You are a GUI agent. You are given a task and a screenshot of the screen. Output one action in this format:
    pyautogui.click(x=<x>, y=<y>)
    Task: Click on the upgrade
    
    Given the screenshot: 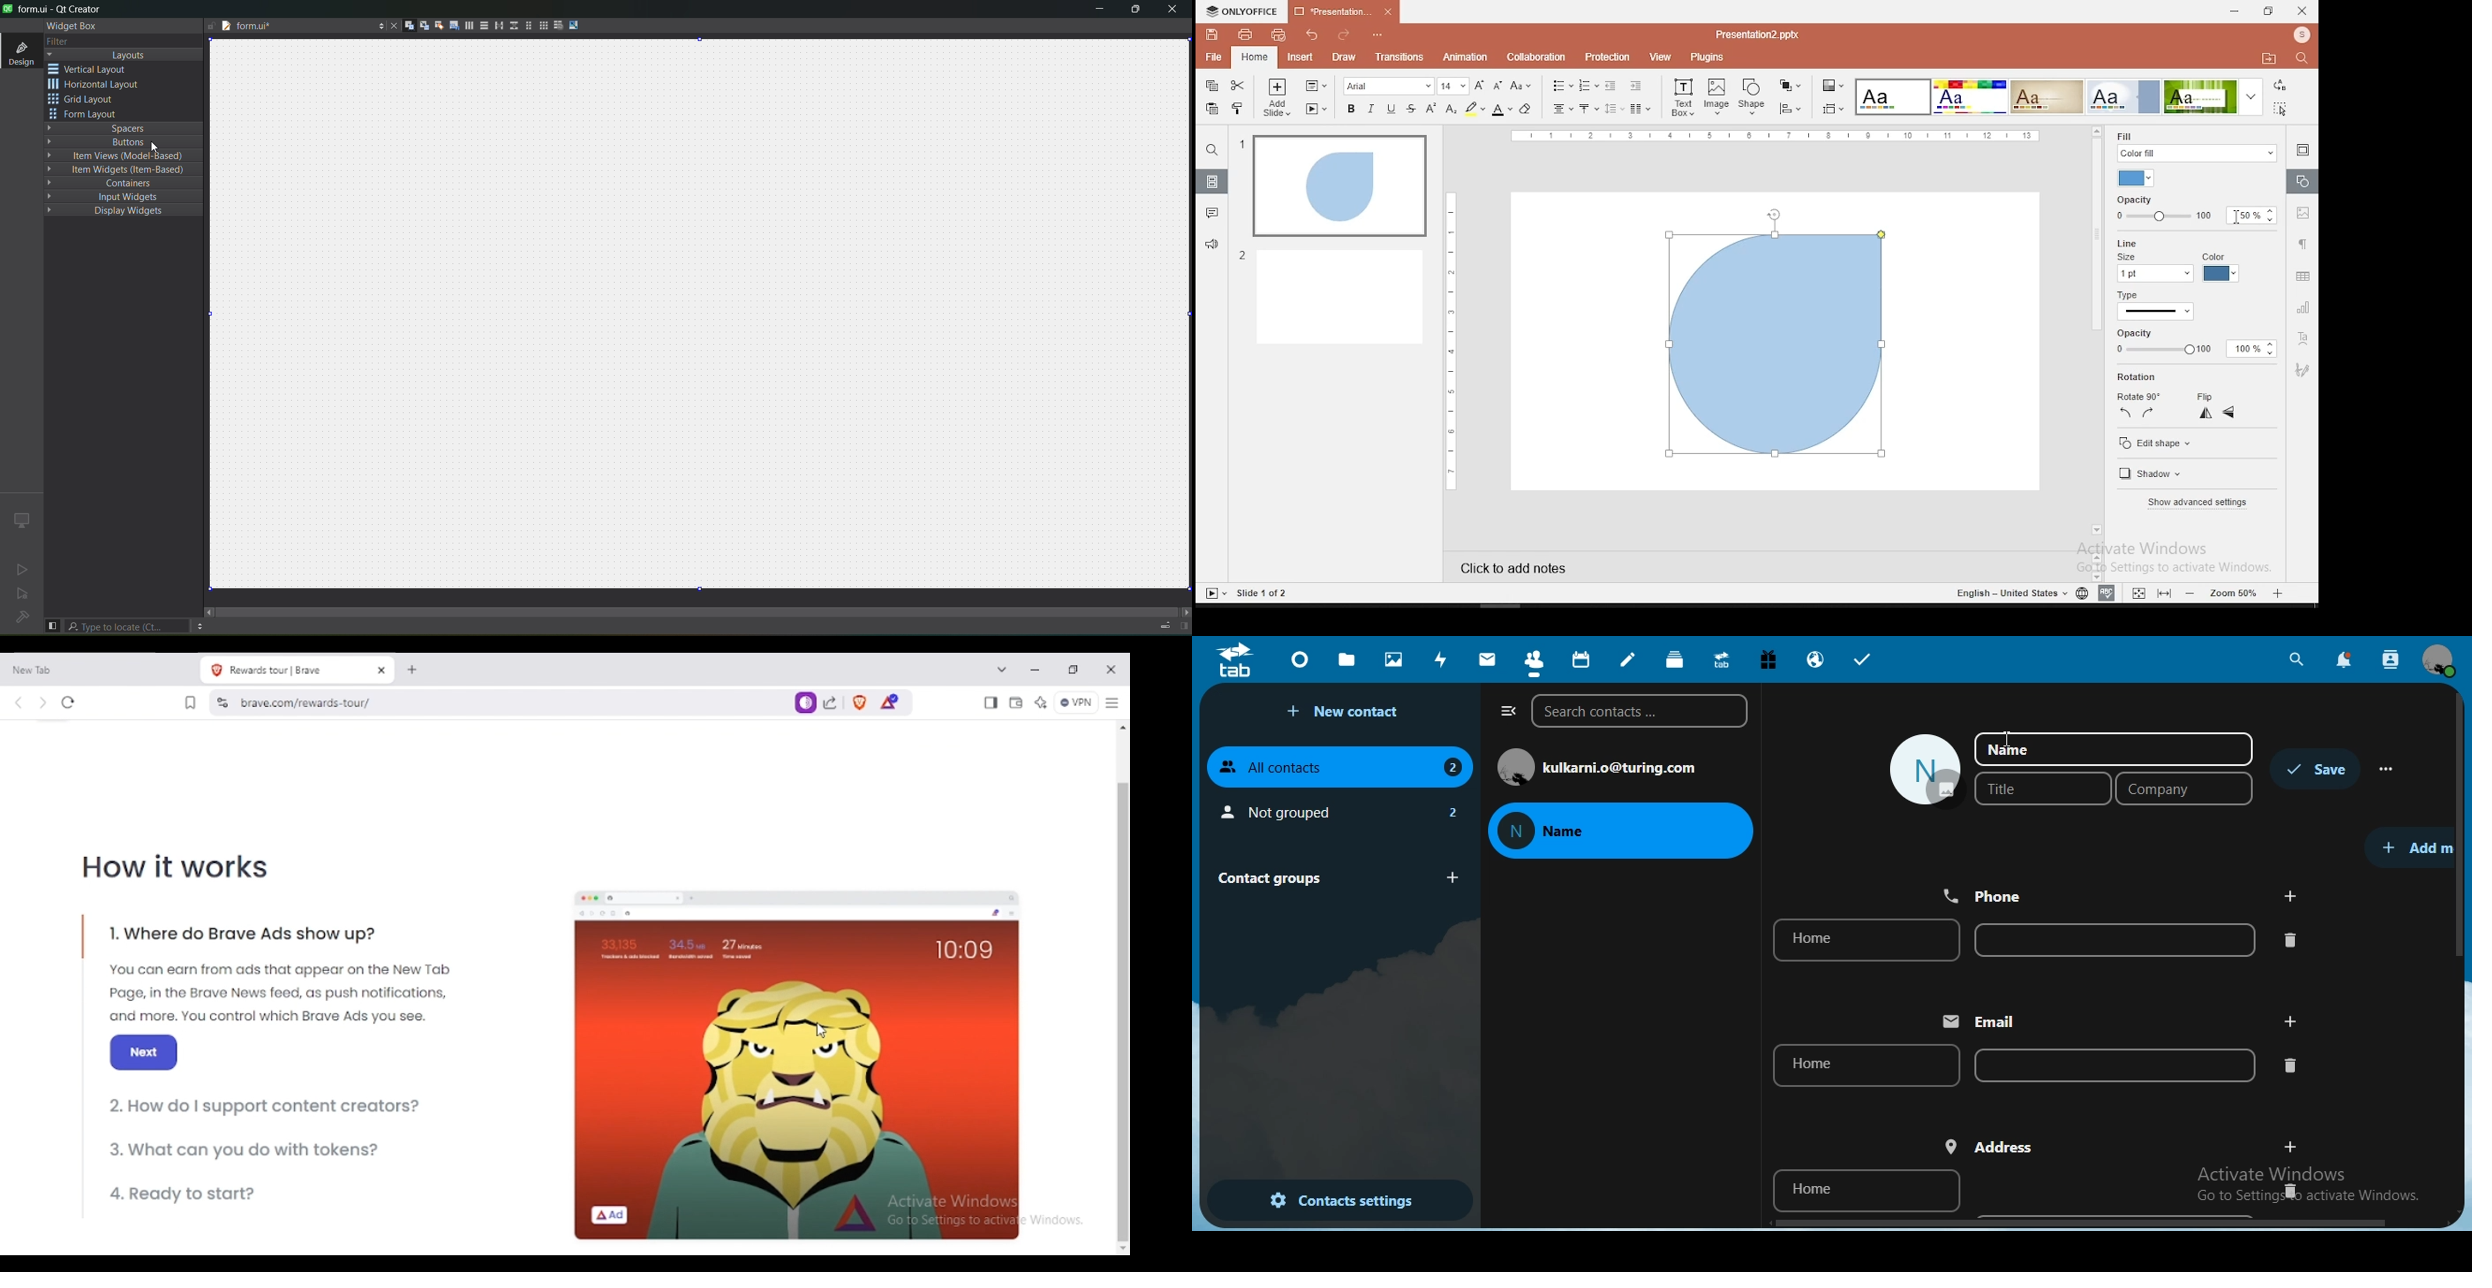 What is the action you would take?
    pyautogui.click(x=1720, y=658)
    